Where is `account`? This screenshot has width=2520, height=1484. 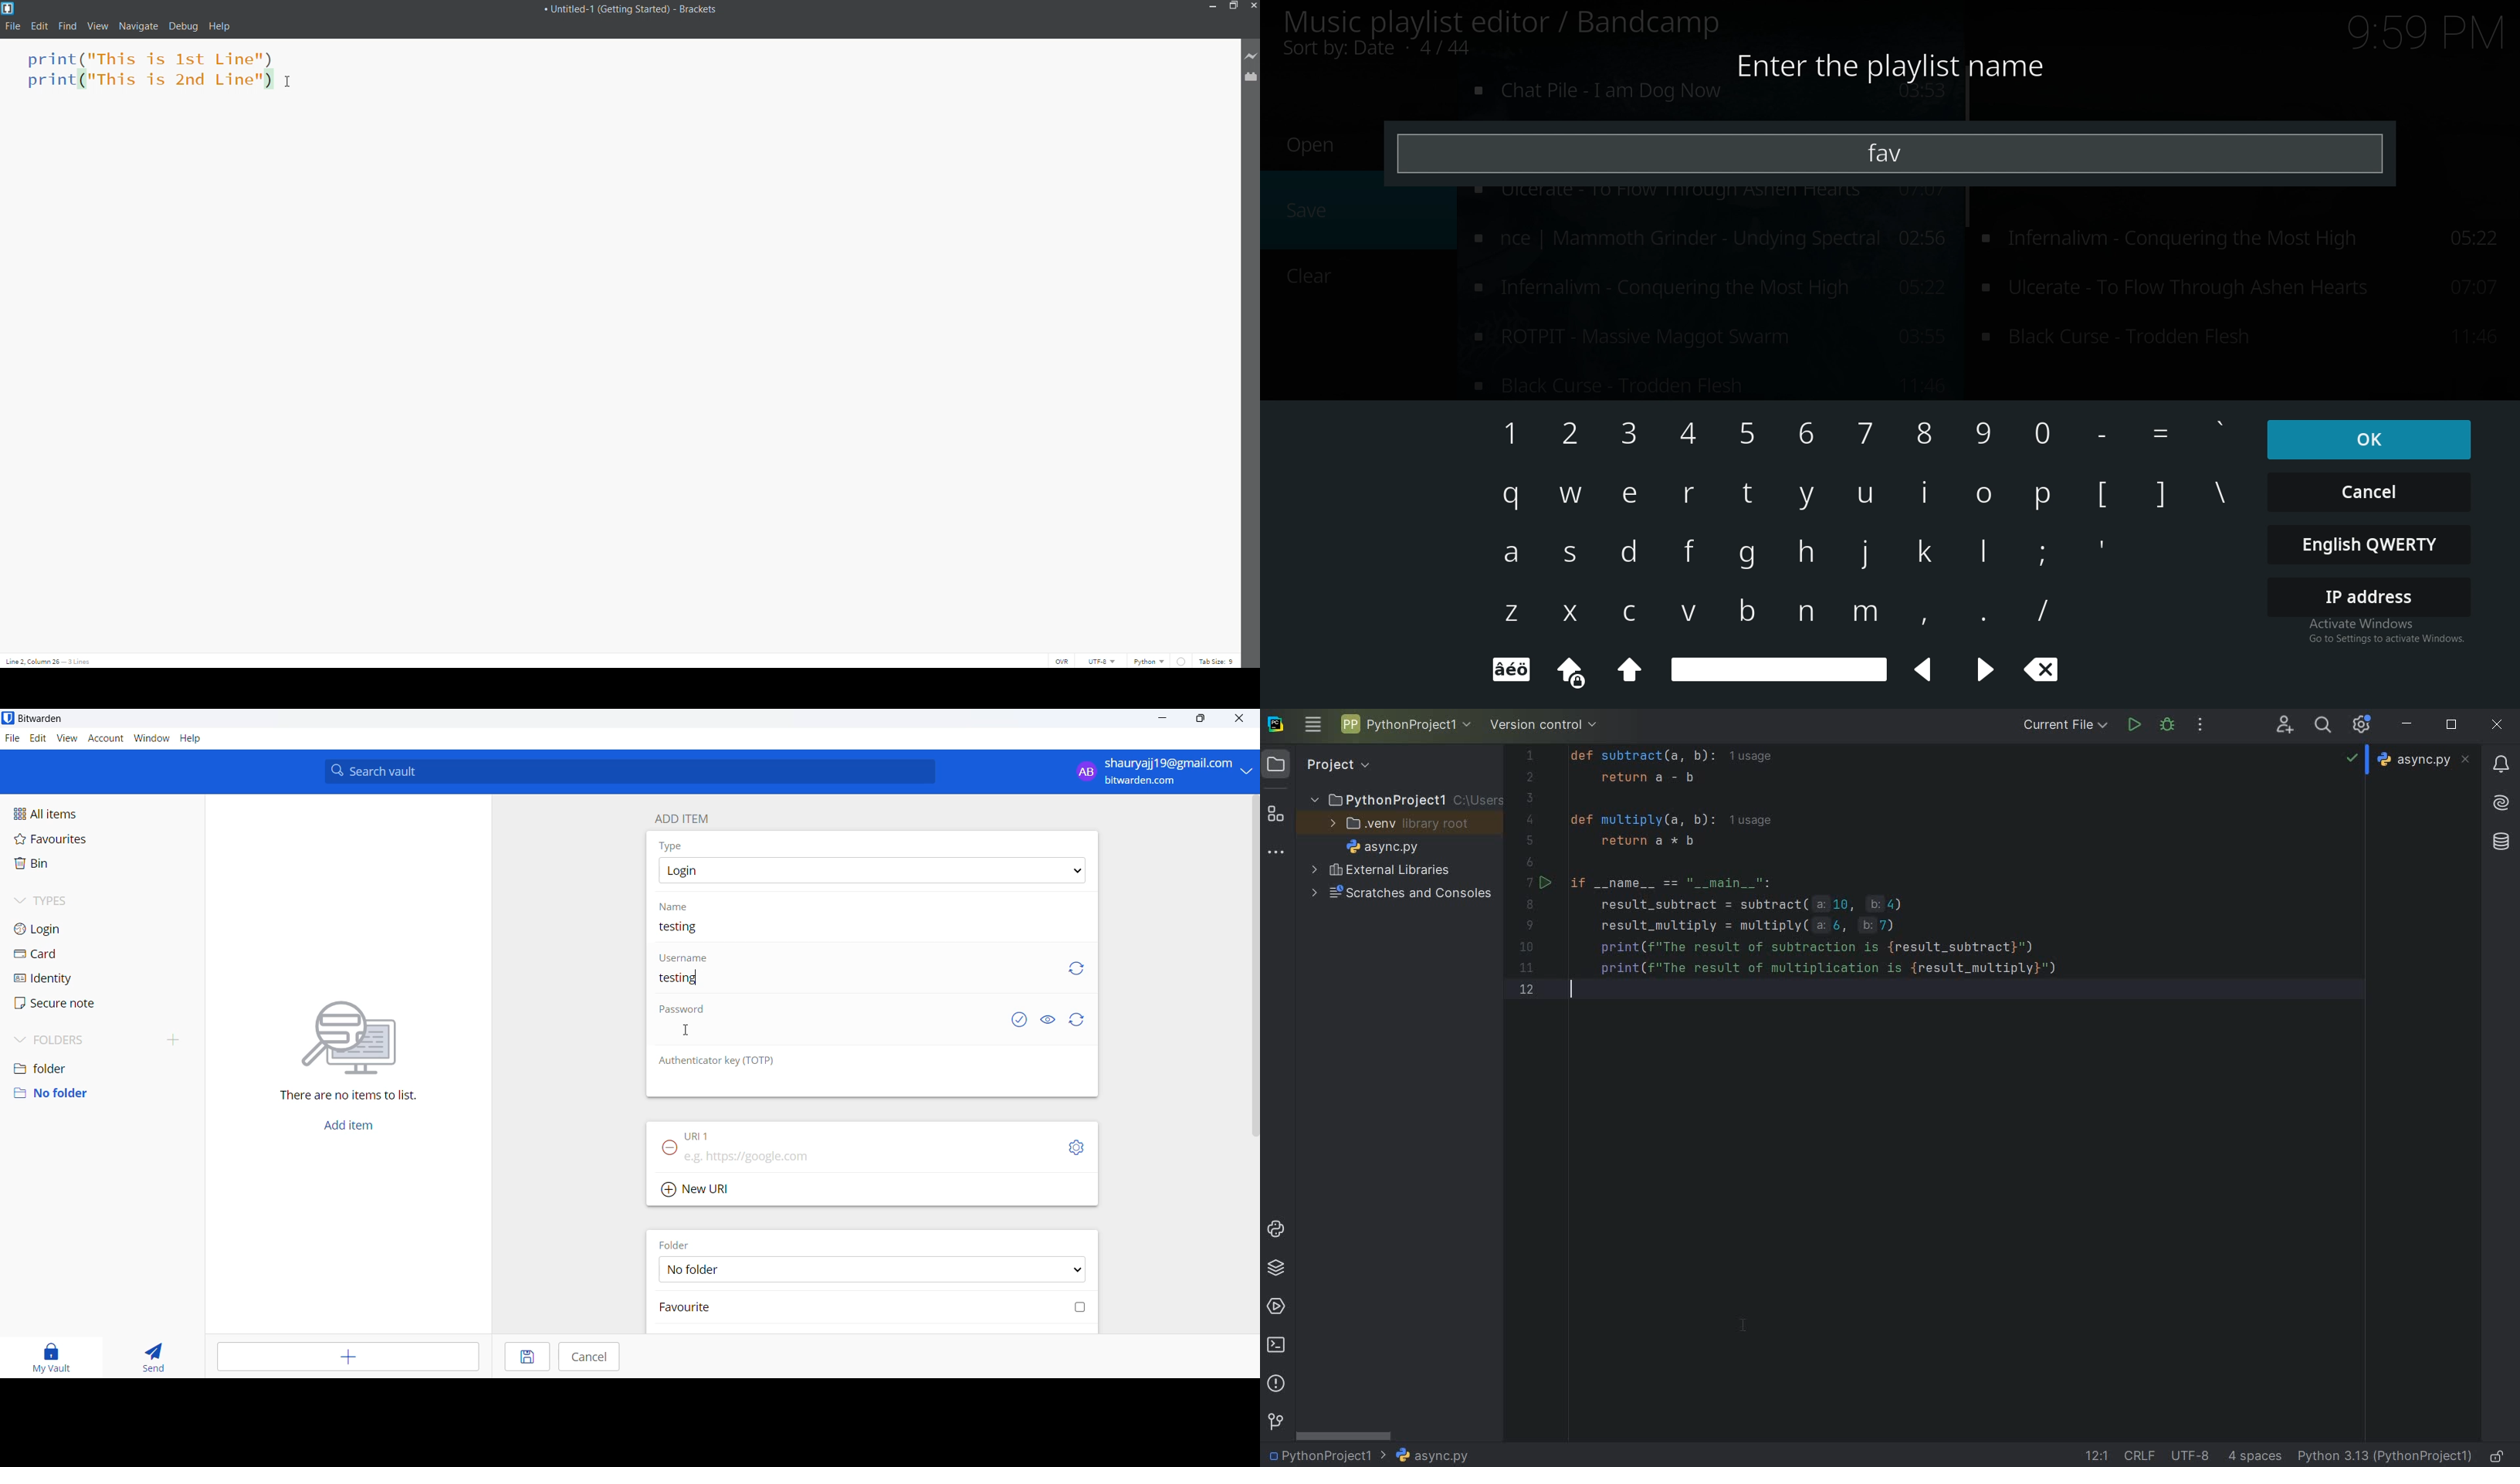
account is located at coordinates (104, 739).